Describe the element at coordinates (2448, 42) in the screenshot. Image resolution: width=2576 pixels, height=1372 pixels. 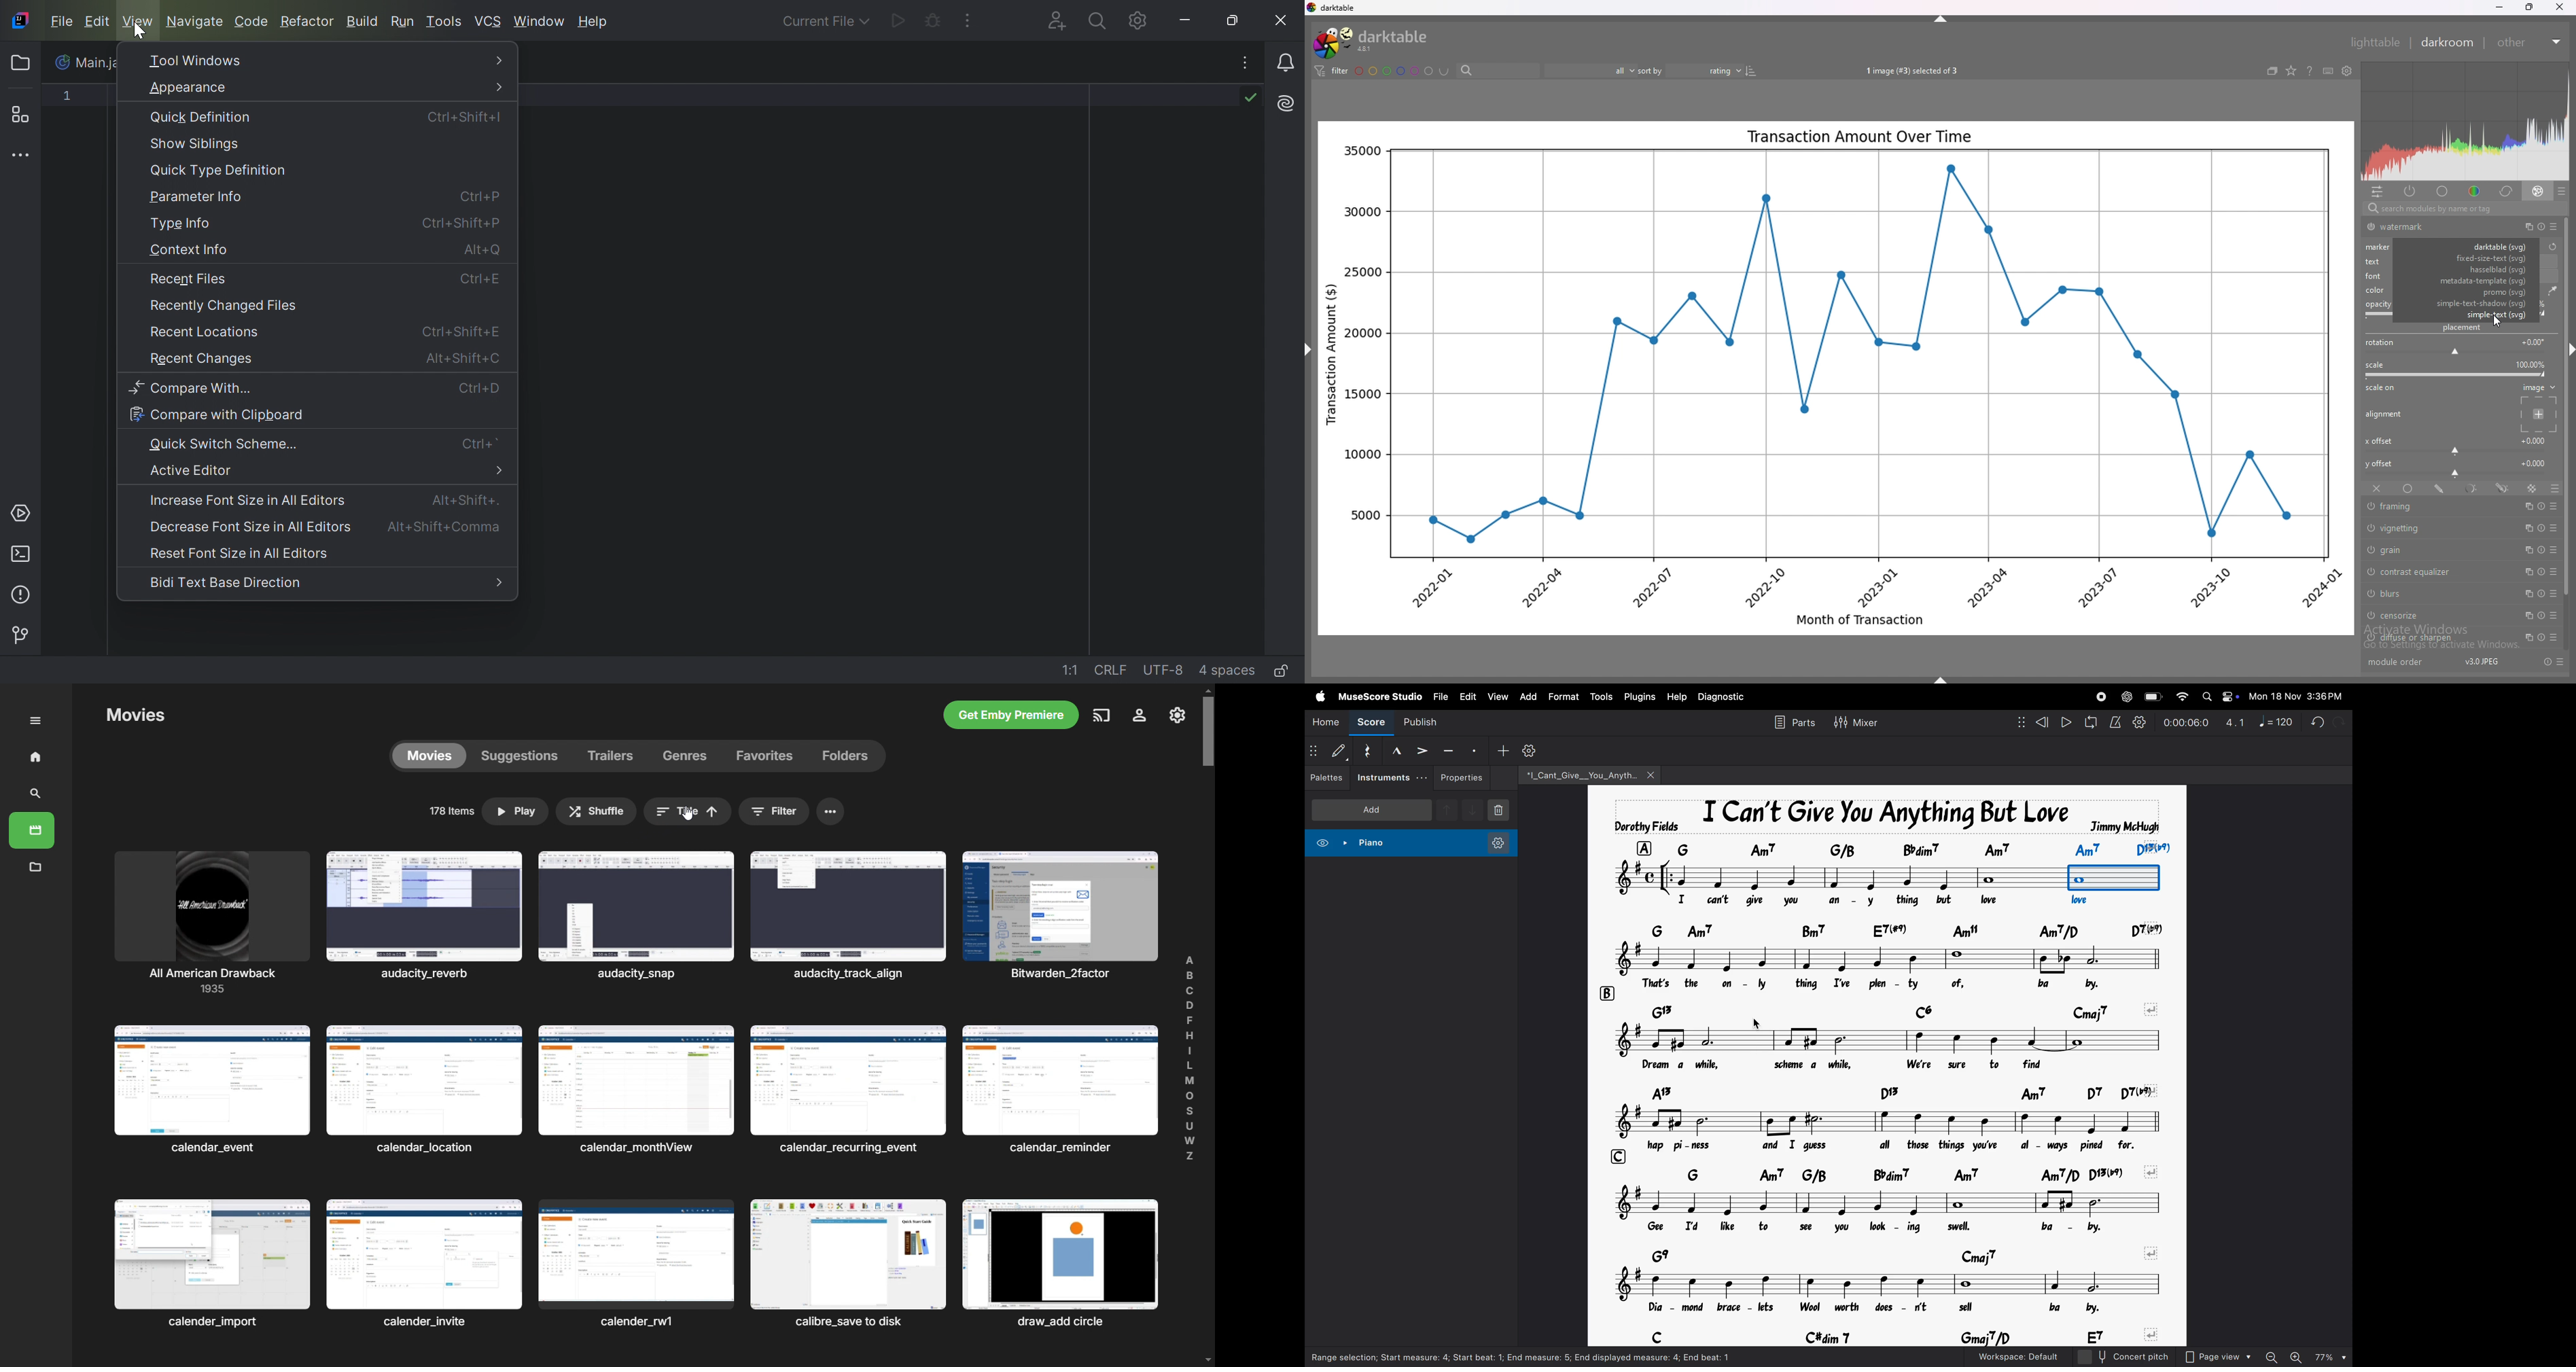
I see `darkroom` at that location.